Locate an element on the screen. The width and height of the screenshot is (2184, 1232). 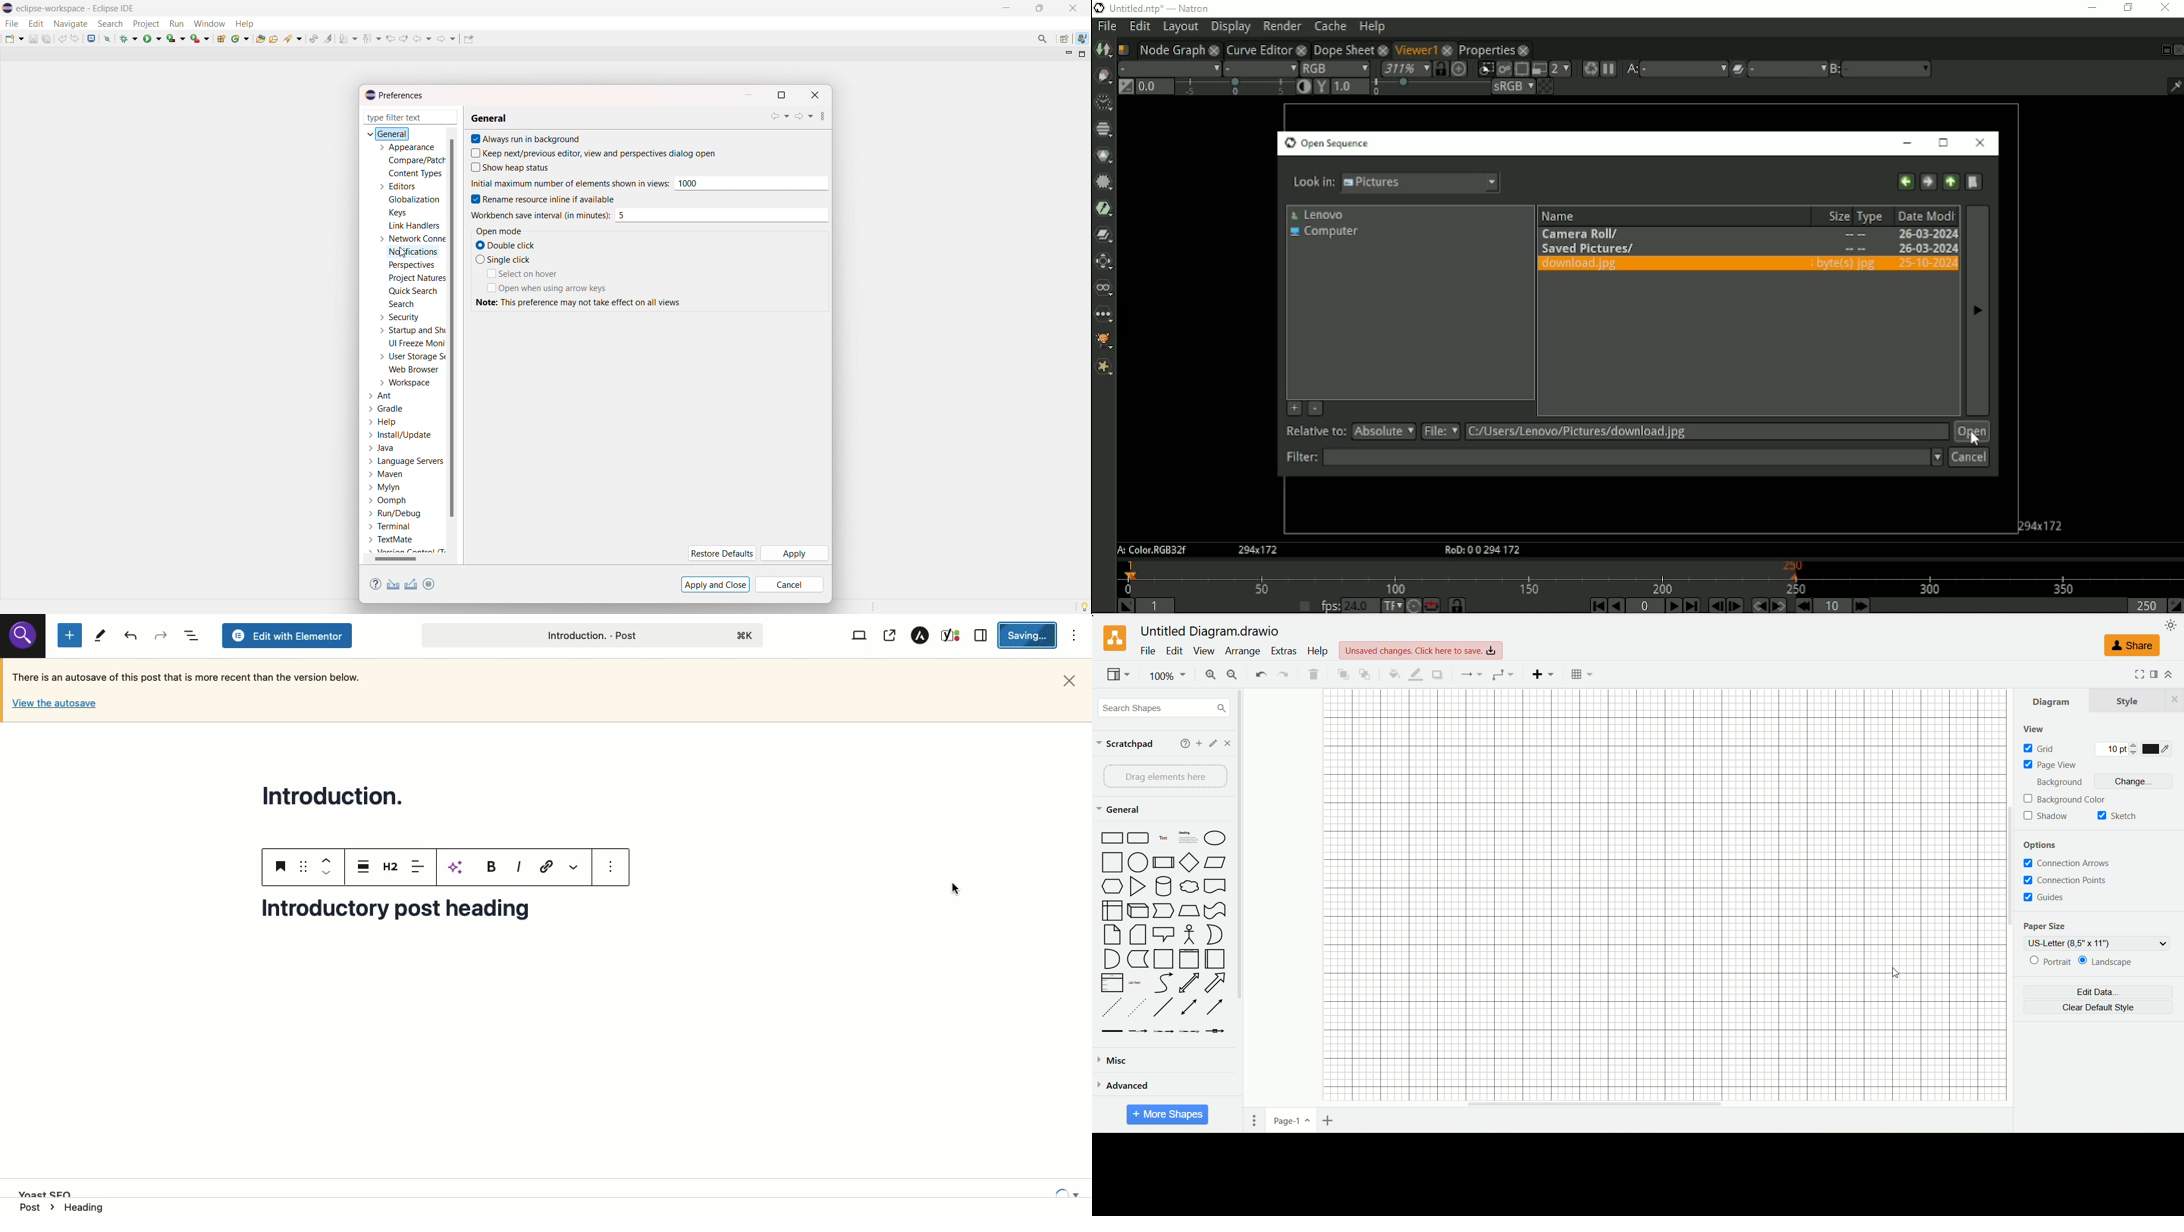
10 pt is located at coordinates (2114, 750).